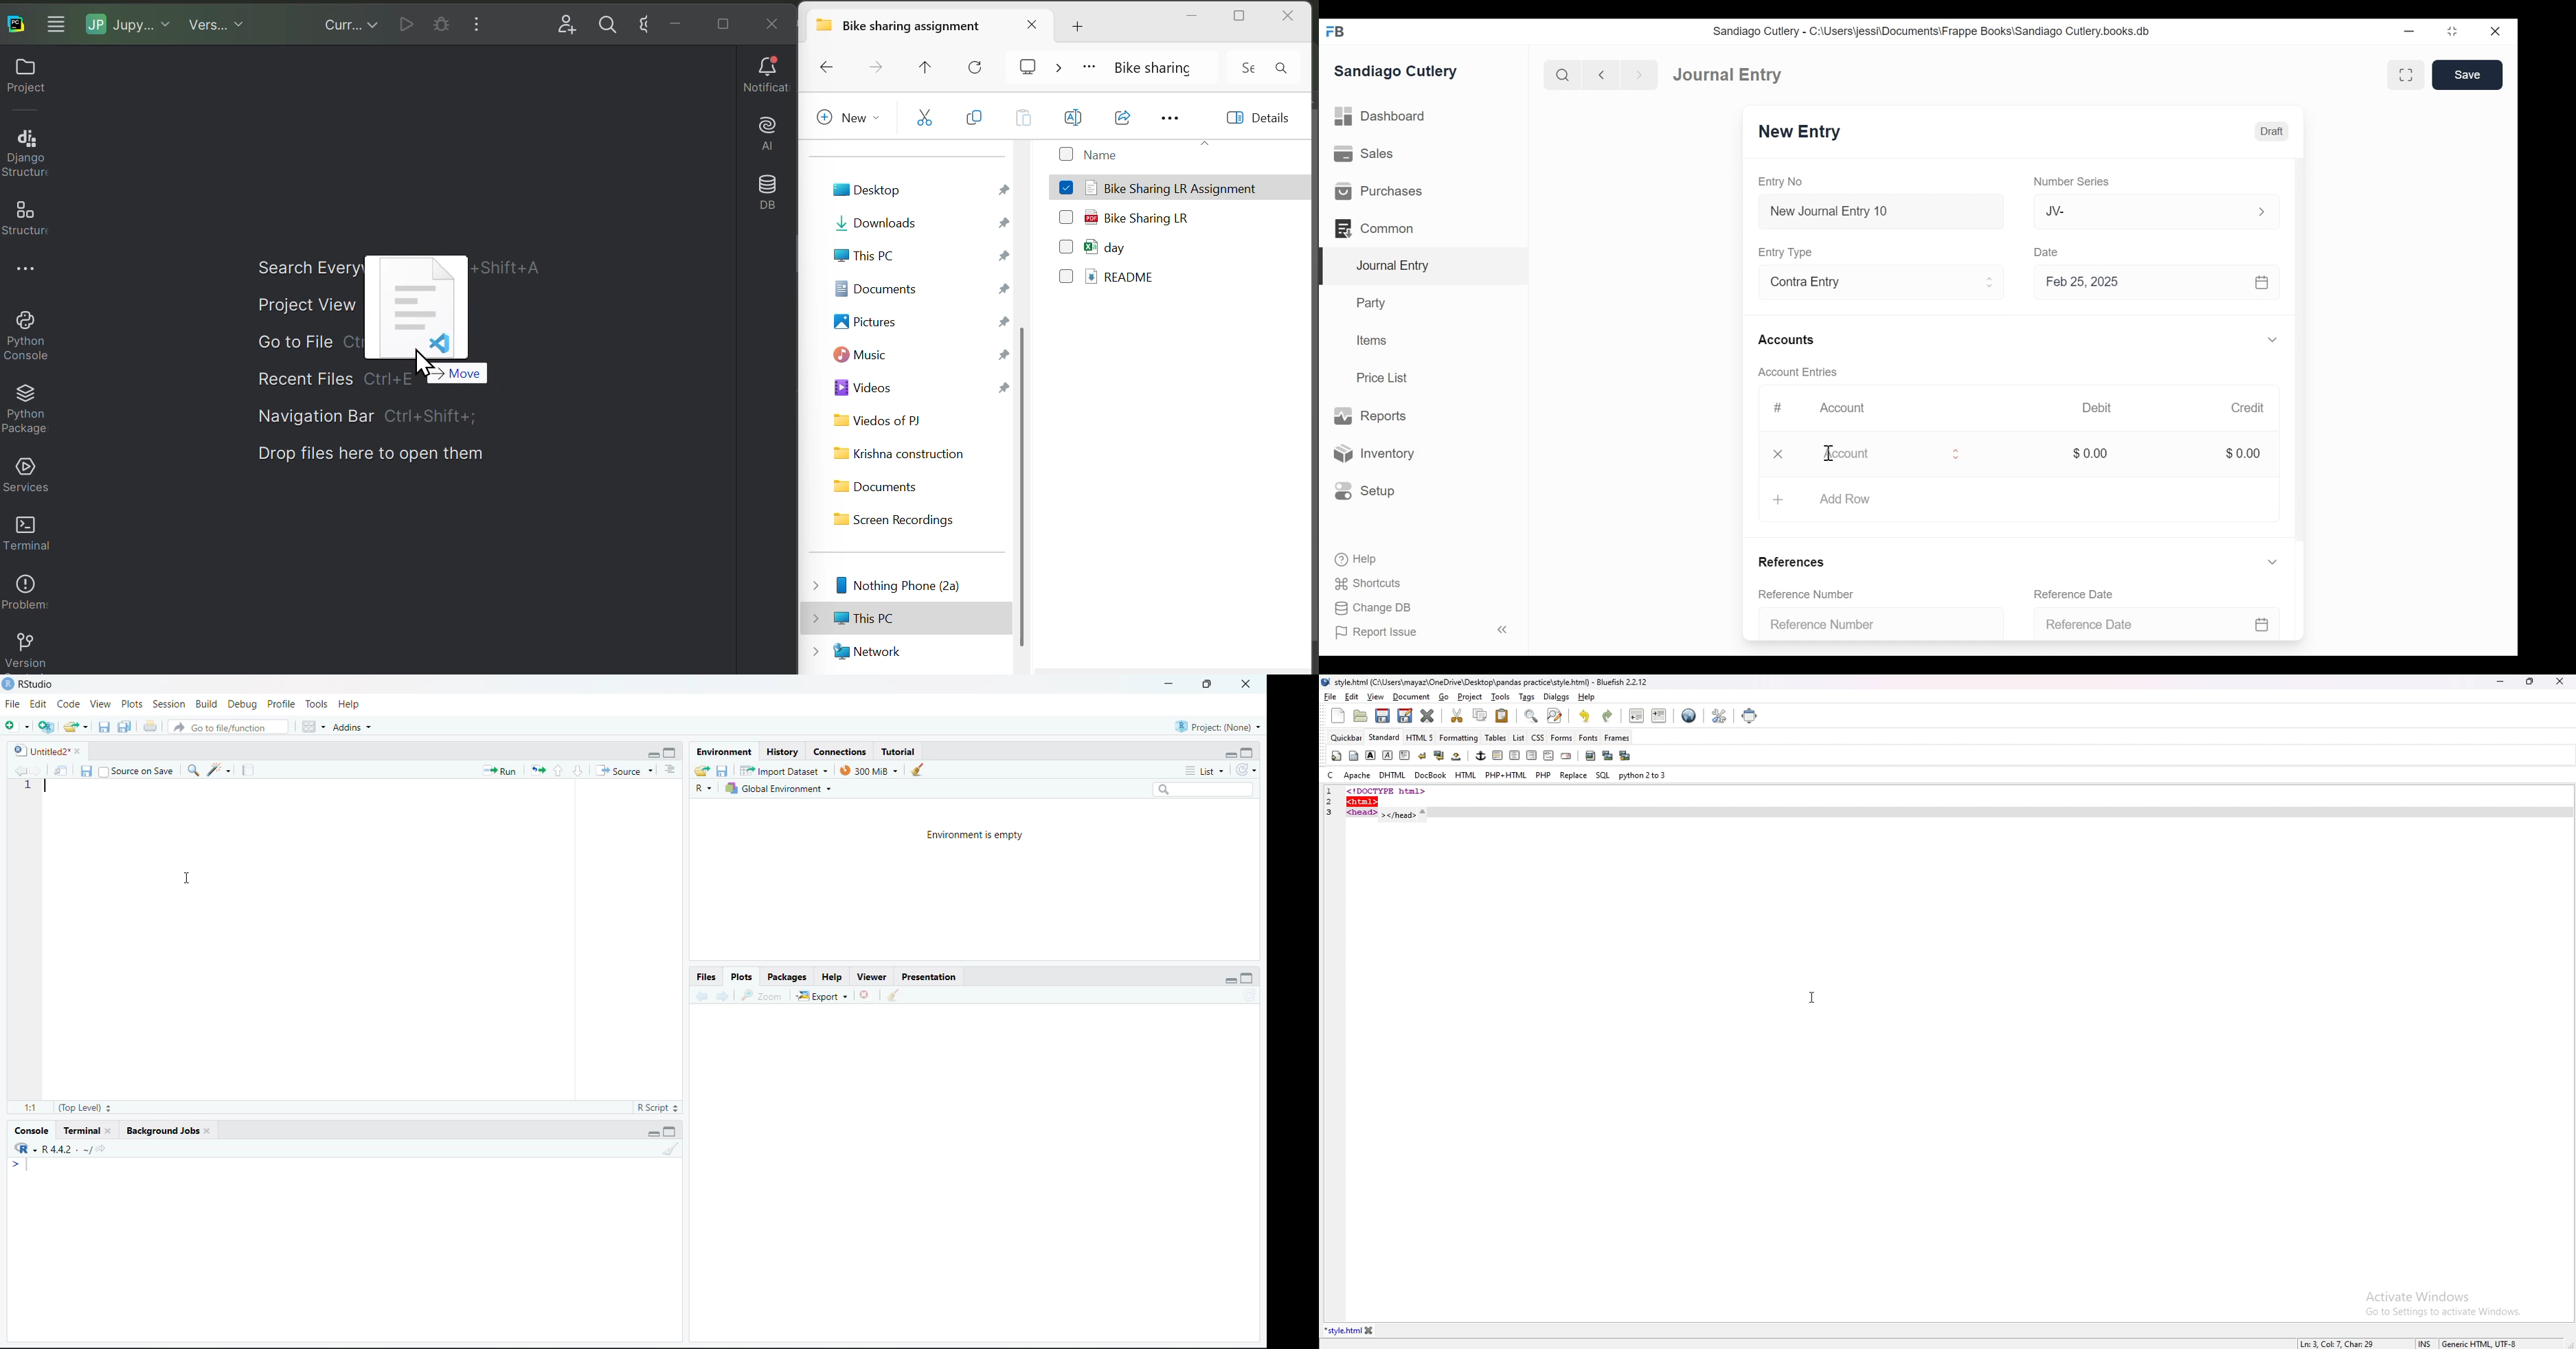 Image resolution: width=2576 pixels, height=1372 pixels. Describe the element at coordinates (1369, 415) in the screenshot. I see `Reports` at that location.